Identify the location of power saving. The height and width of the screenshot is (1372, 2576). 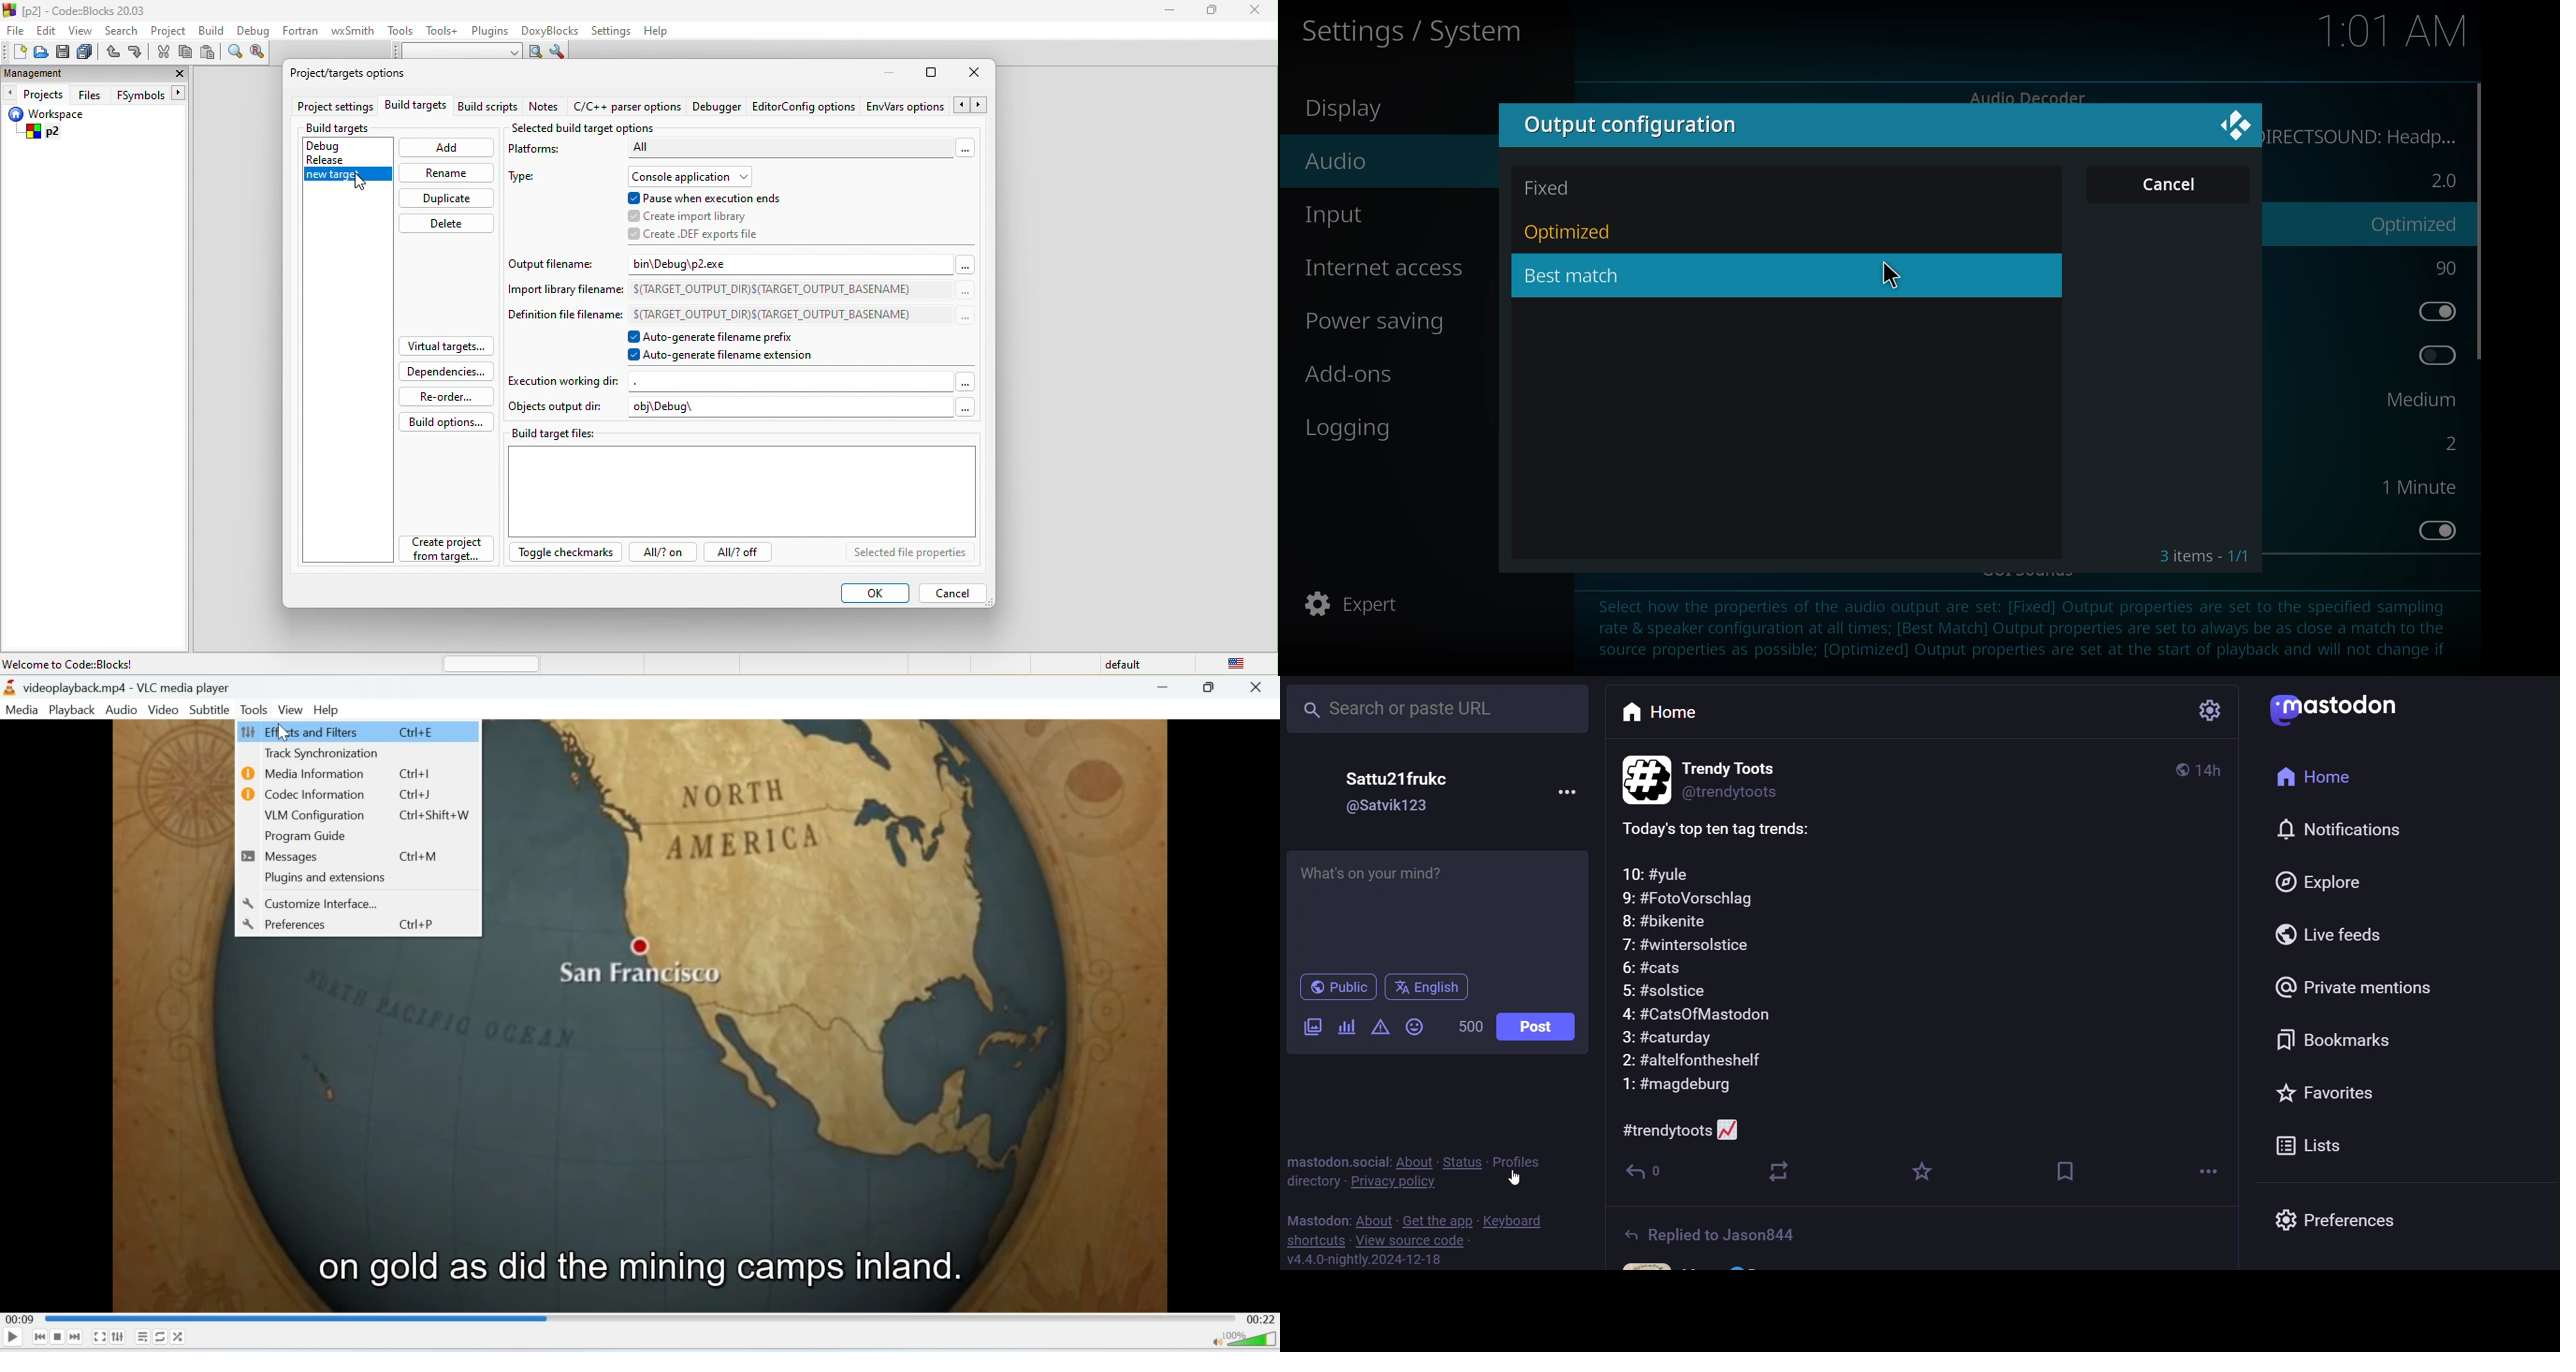
(1378, 324).